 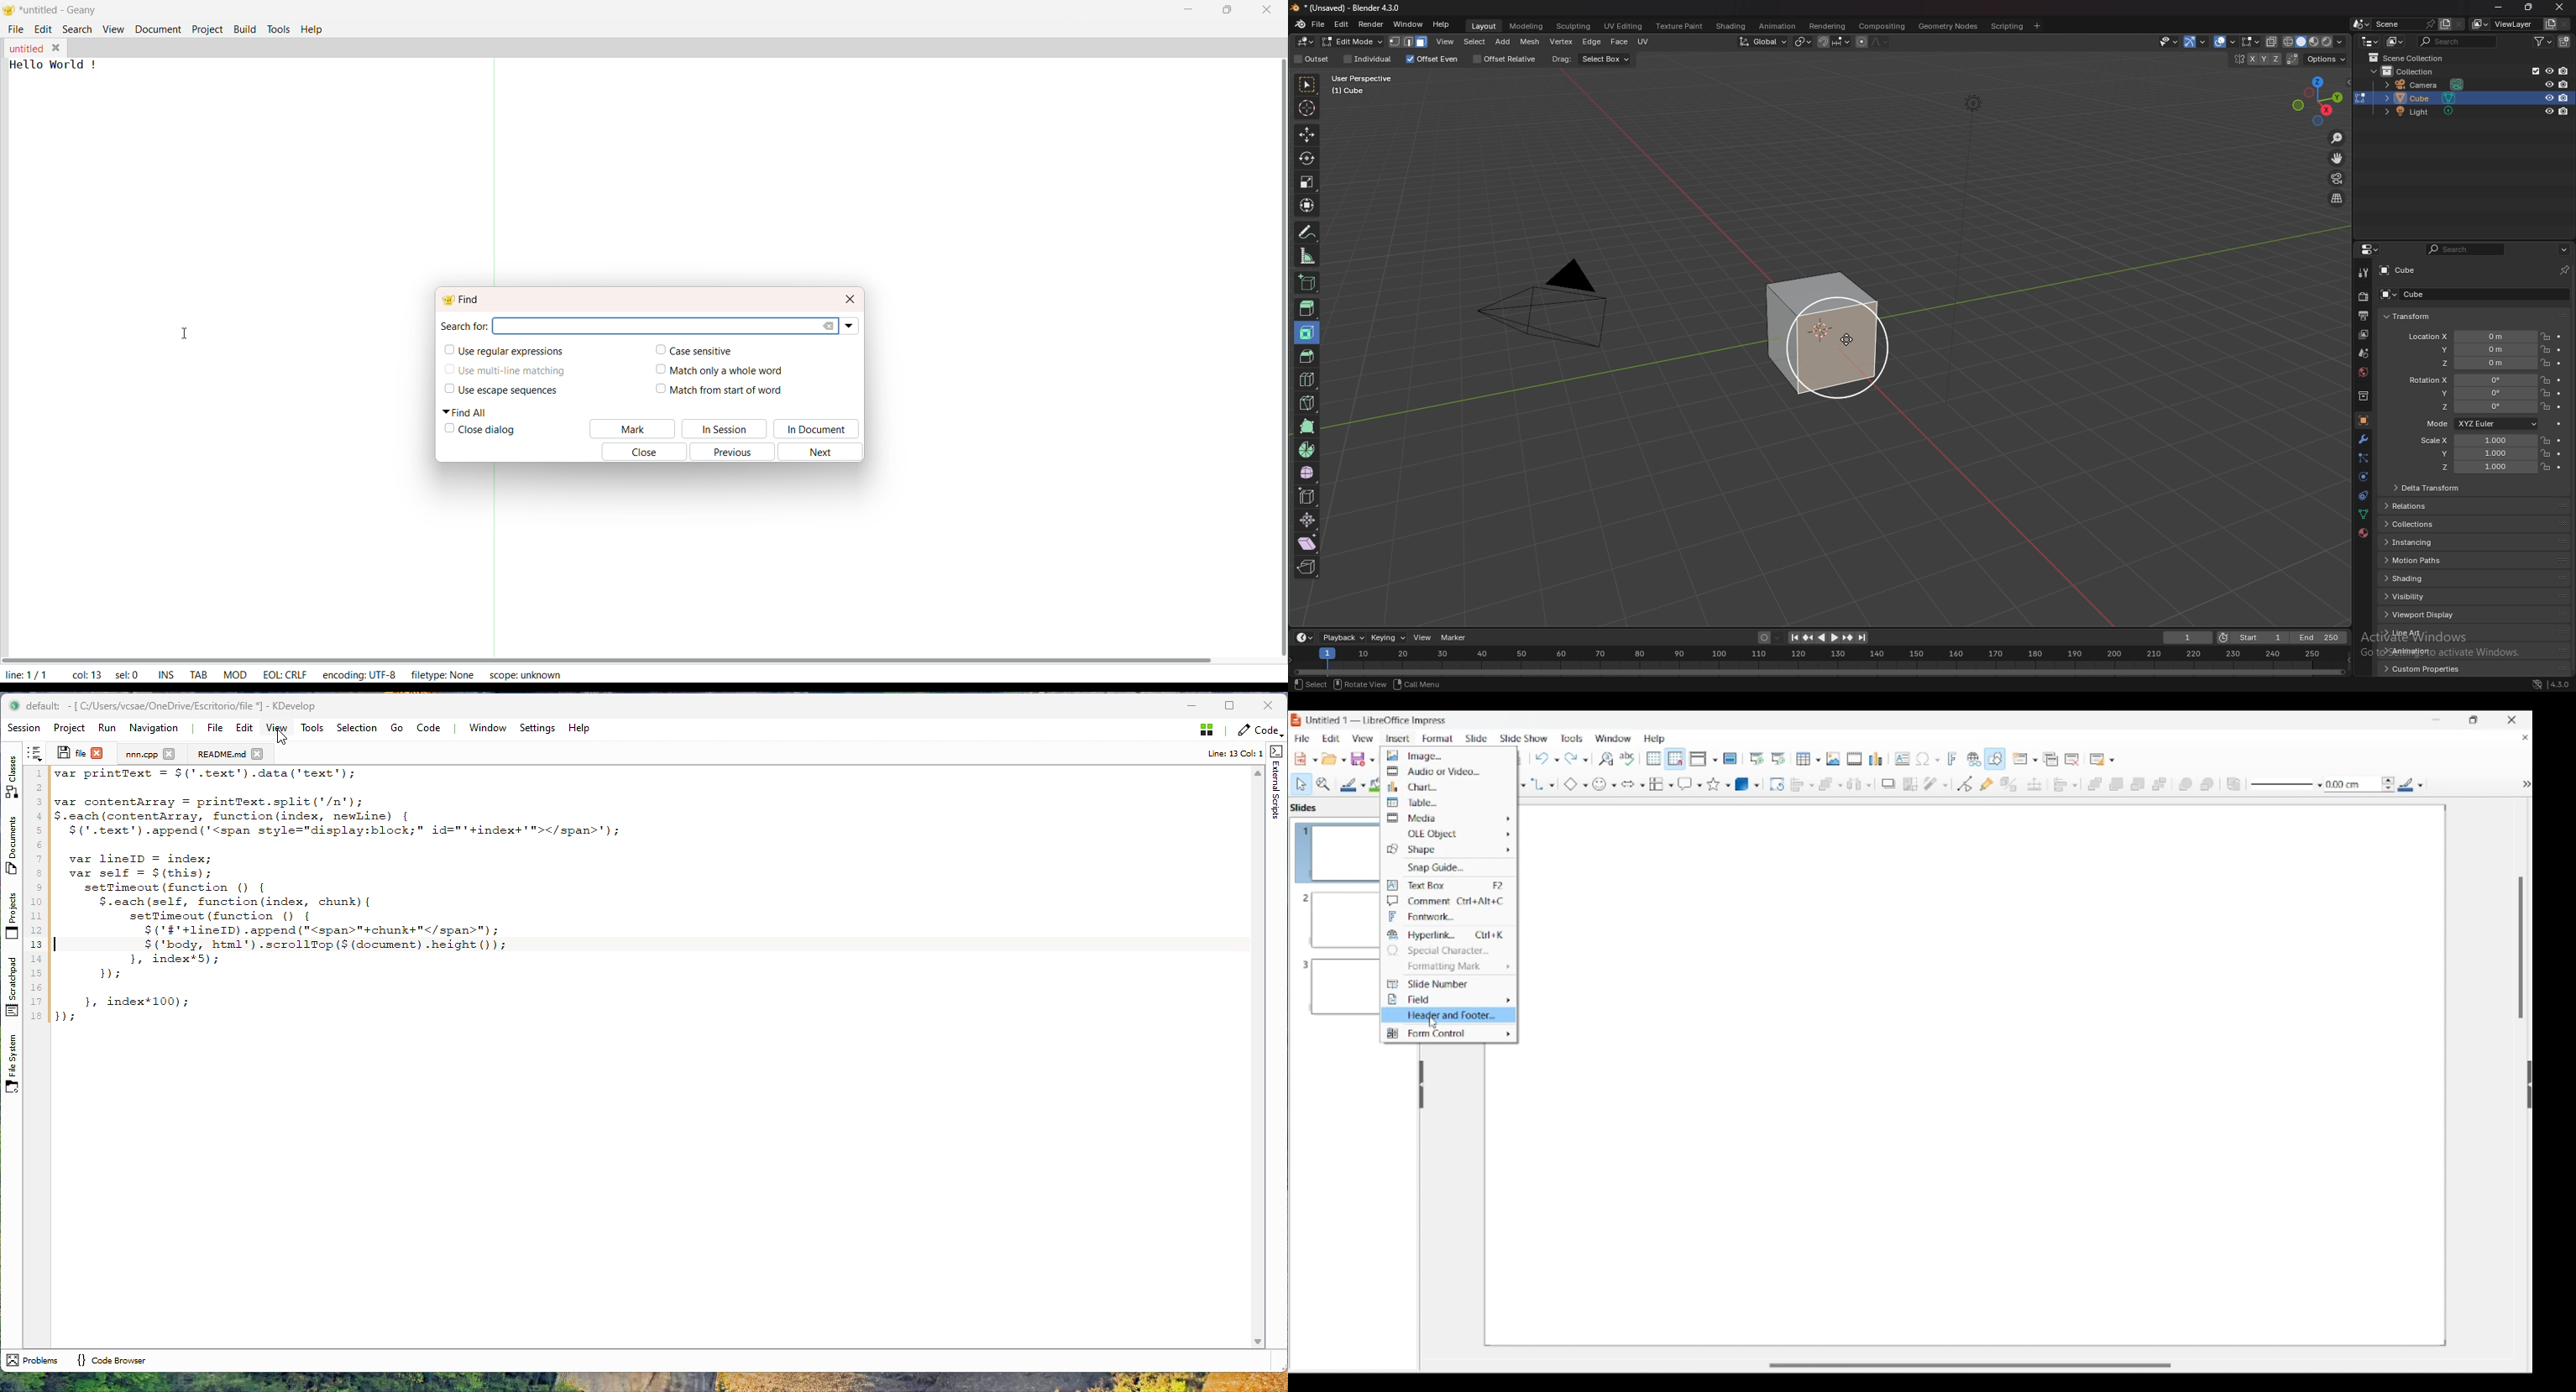 I want to click on hide, so click(x=2524, y=783).